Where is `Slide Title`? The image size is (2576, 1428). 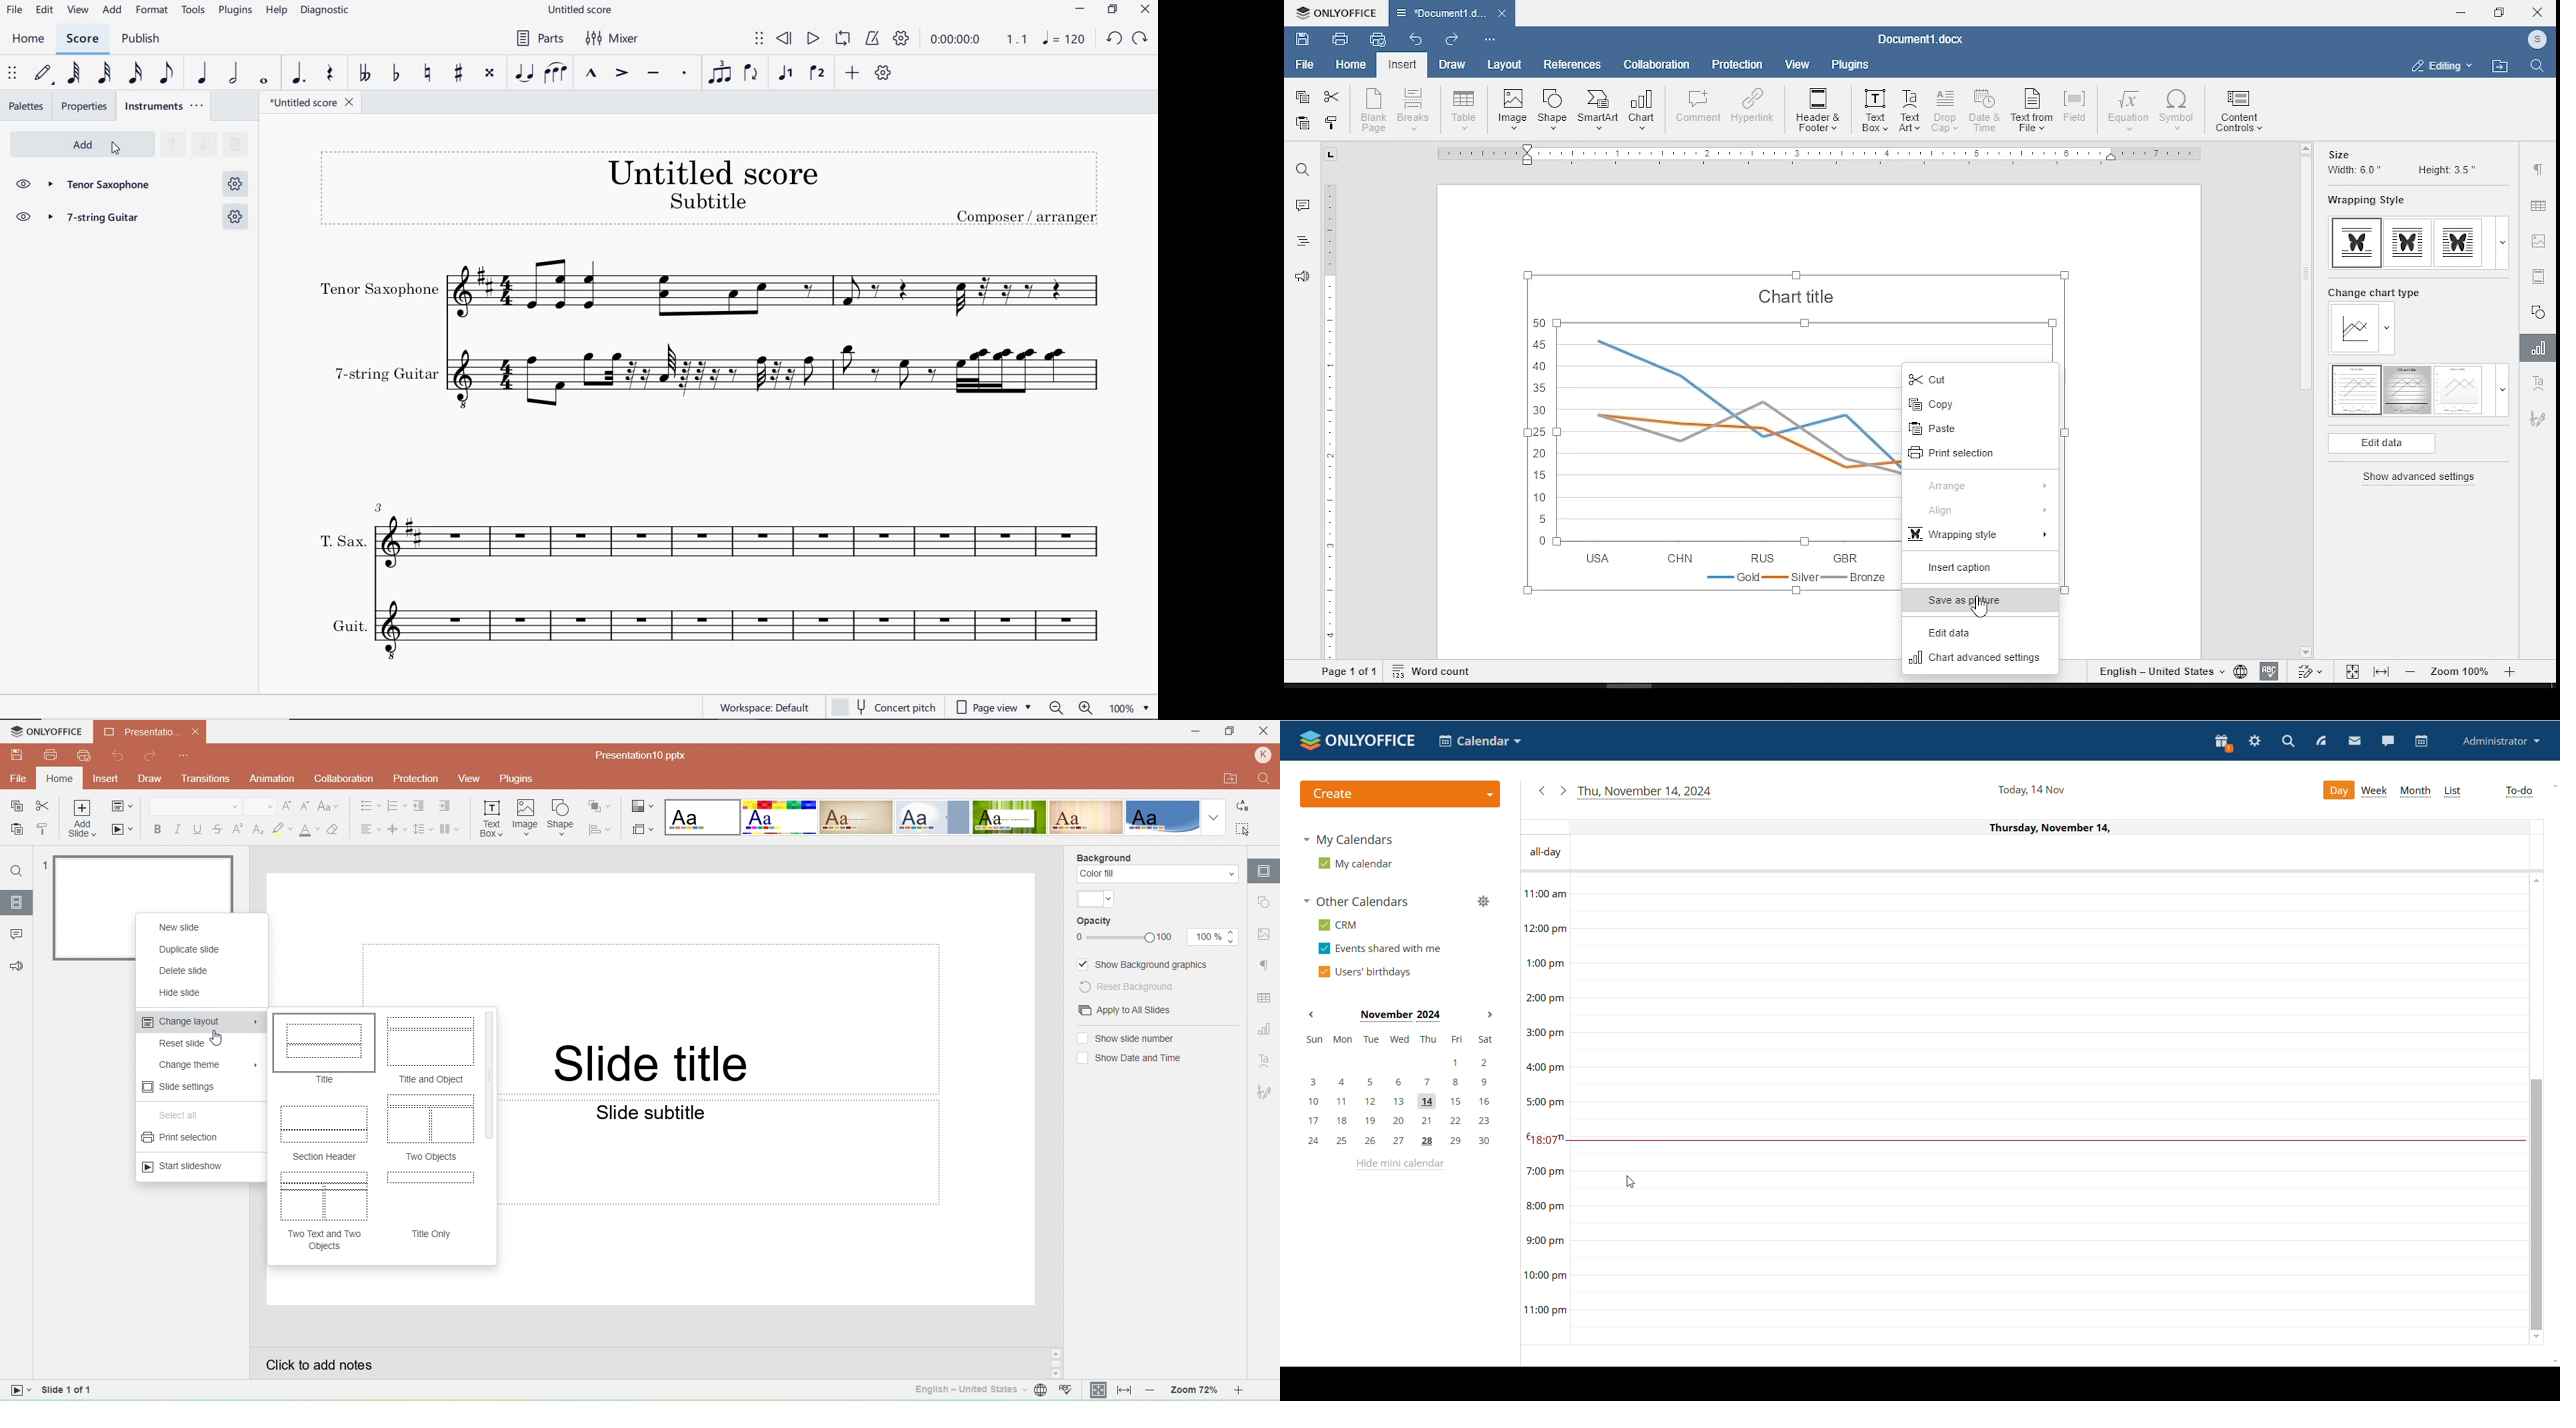 Slide Title is located at coordinates (655, 1064).